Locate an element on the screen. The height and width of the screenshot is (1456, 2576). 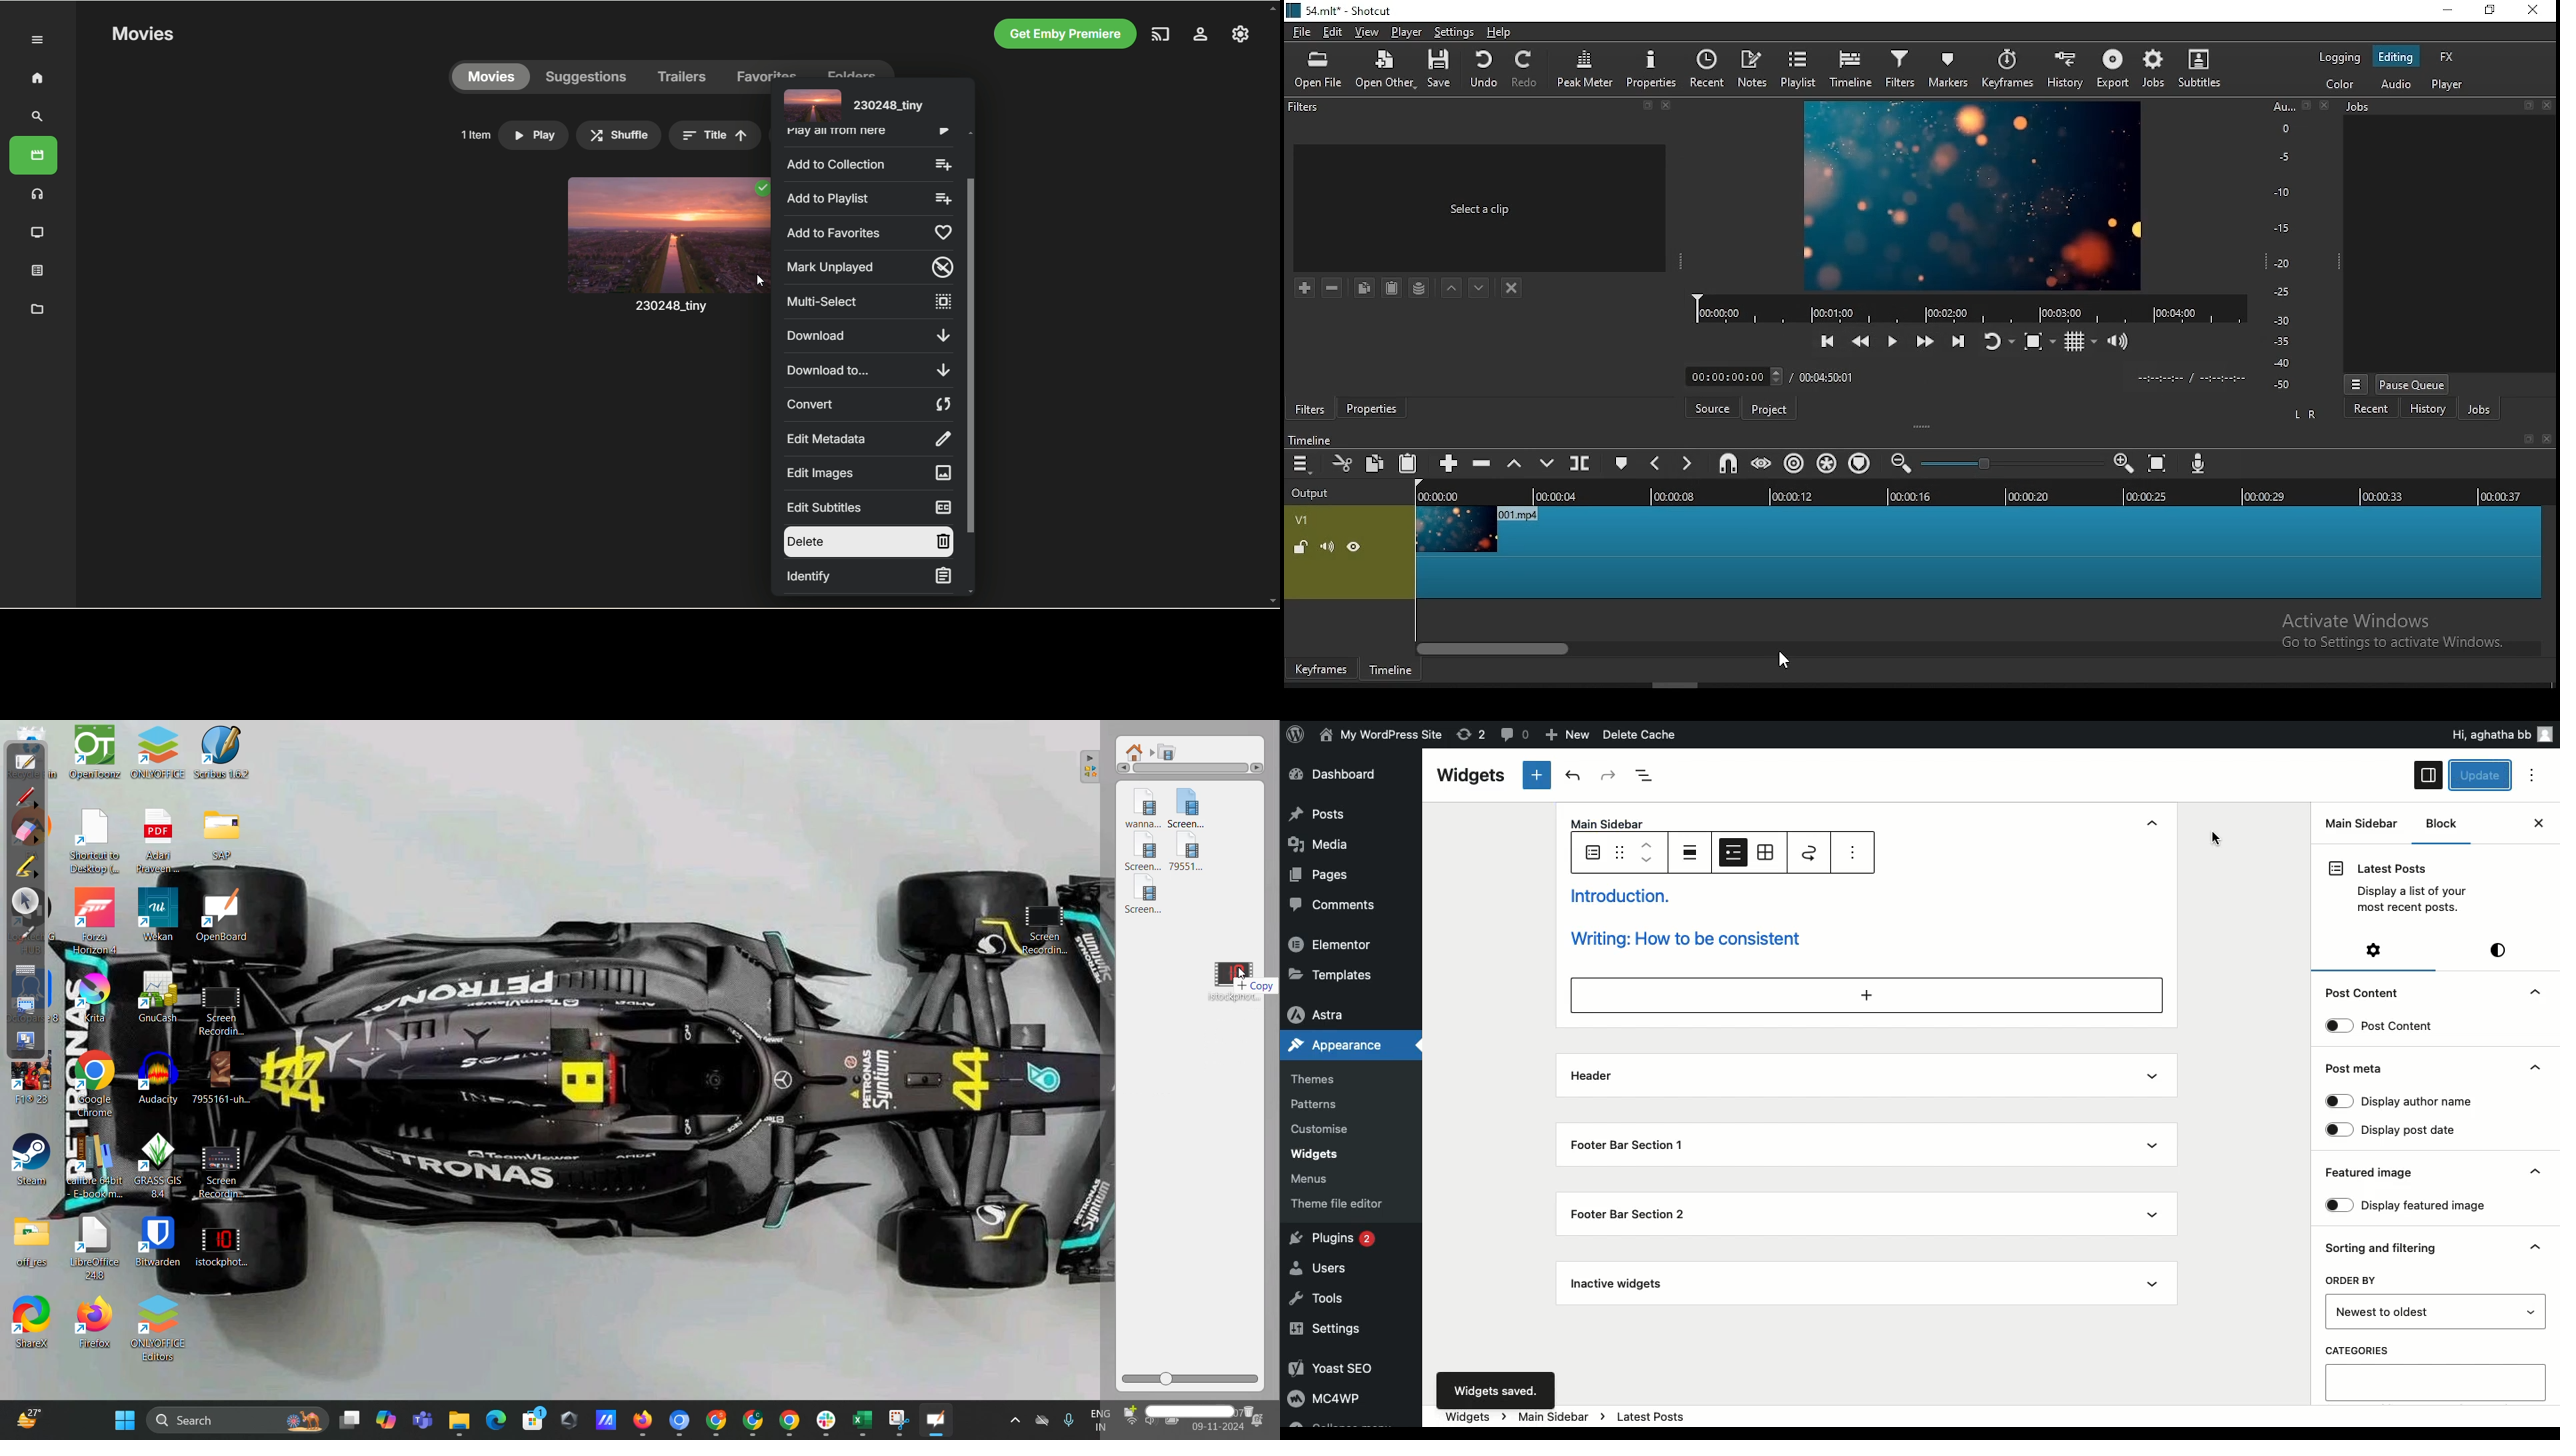
New tab is located at coordinates (1538, 775).